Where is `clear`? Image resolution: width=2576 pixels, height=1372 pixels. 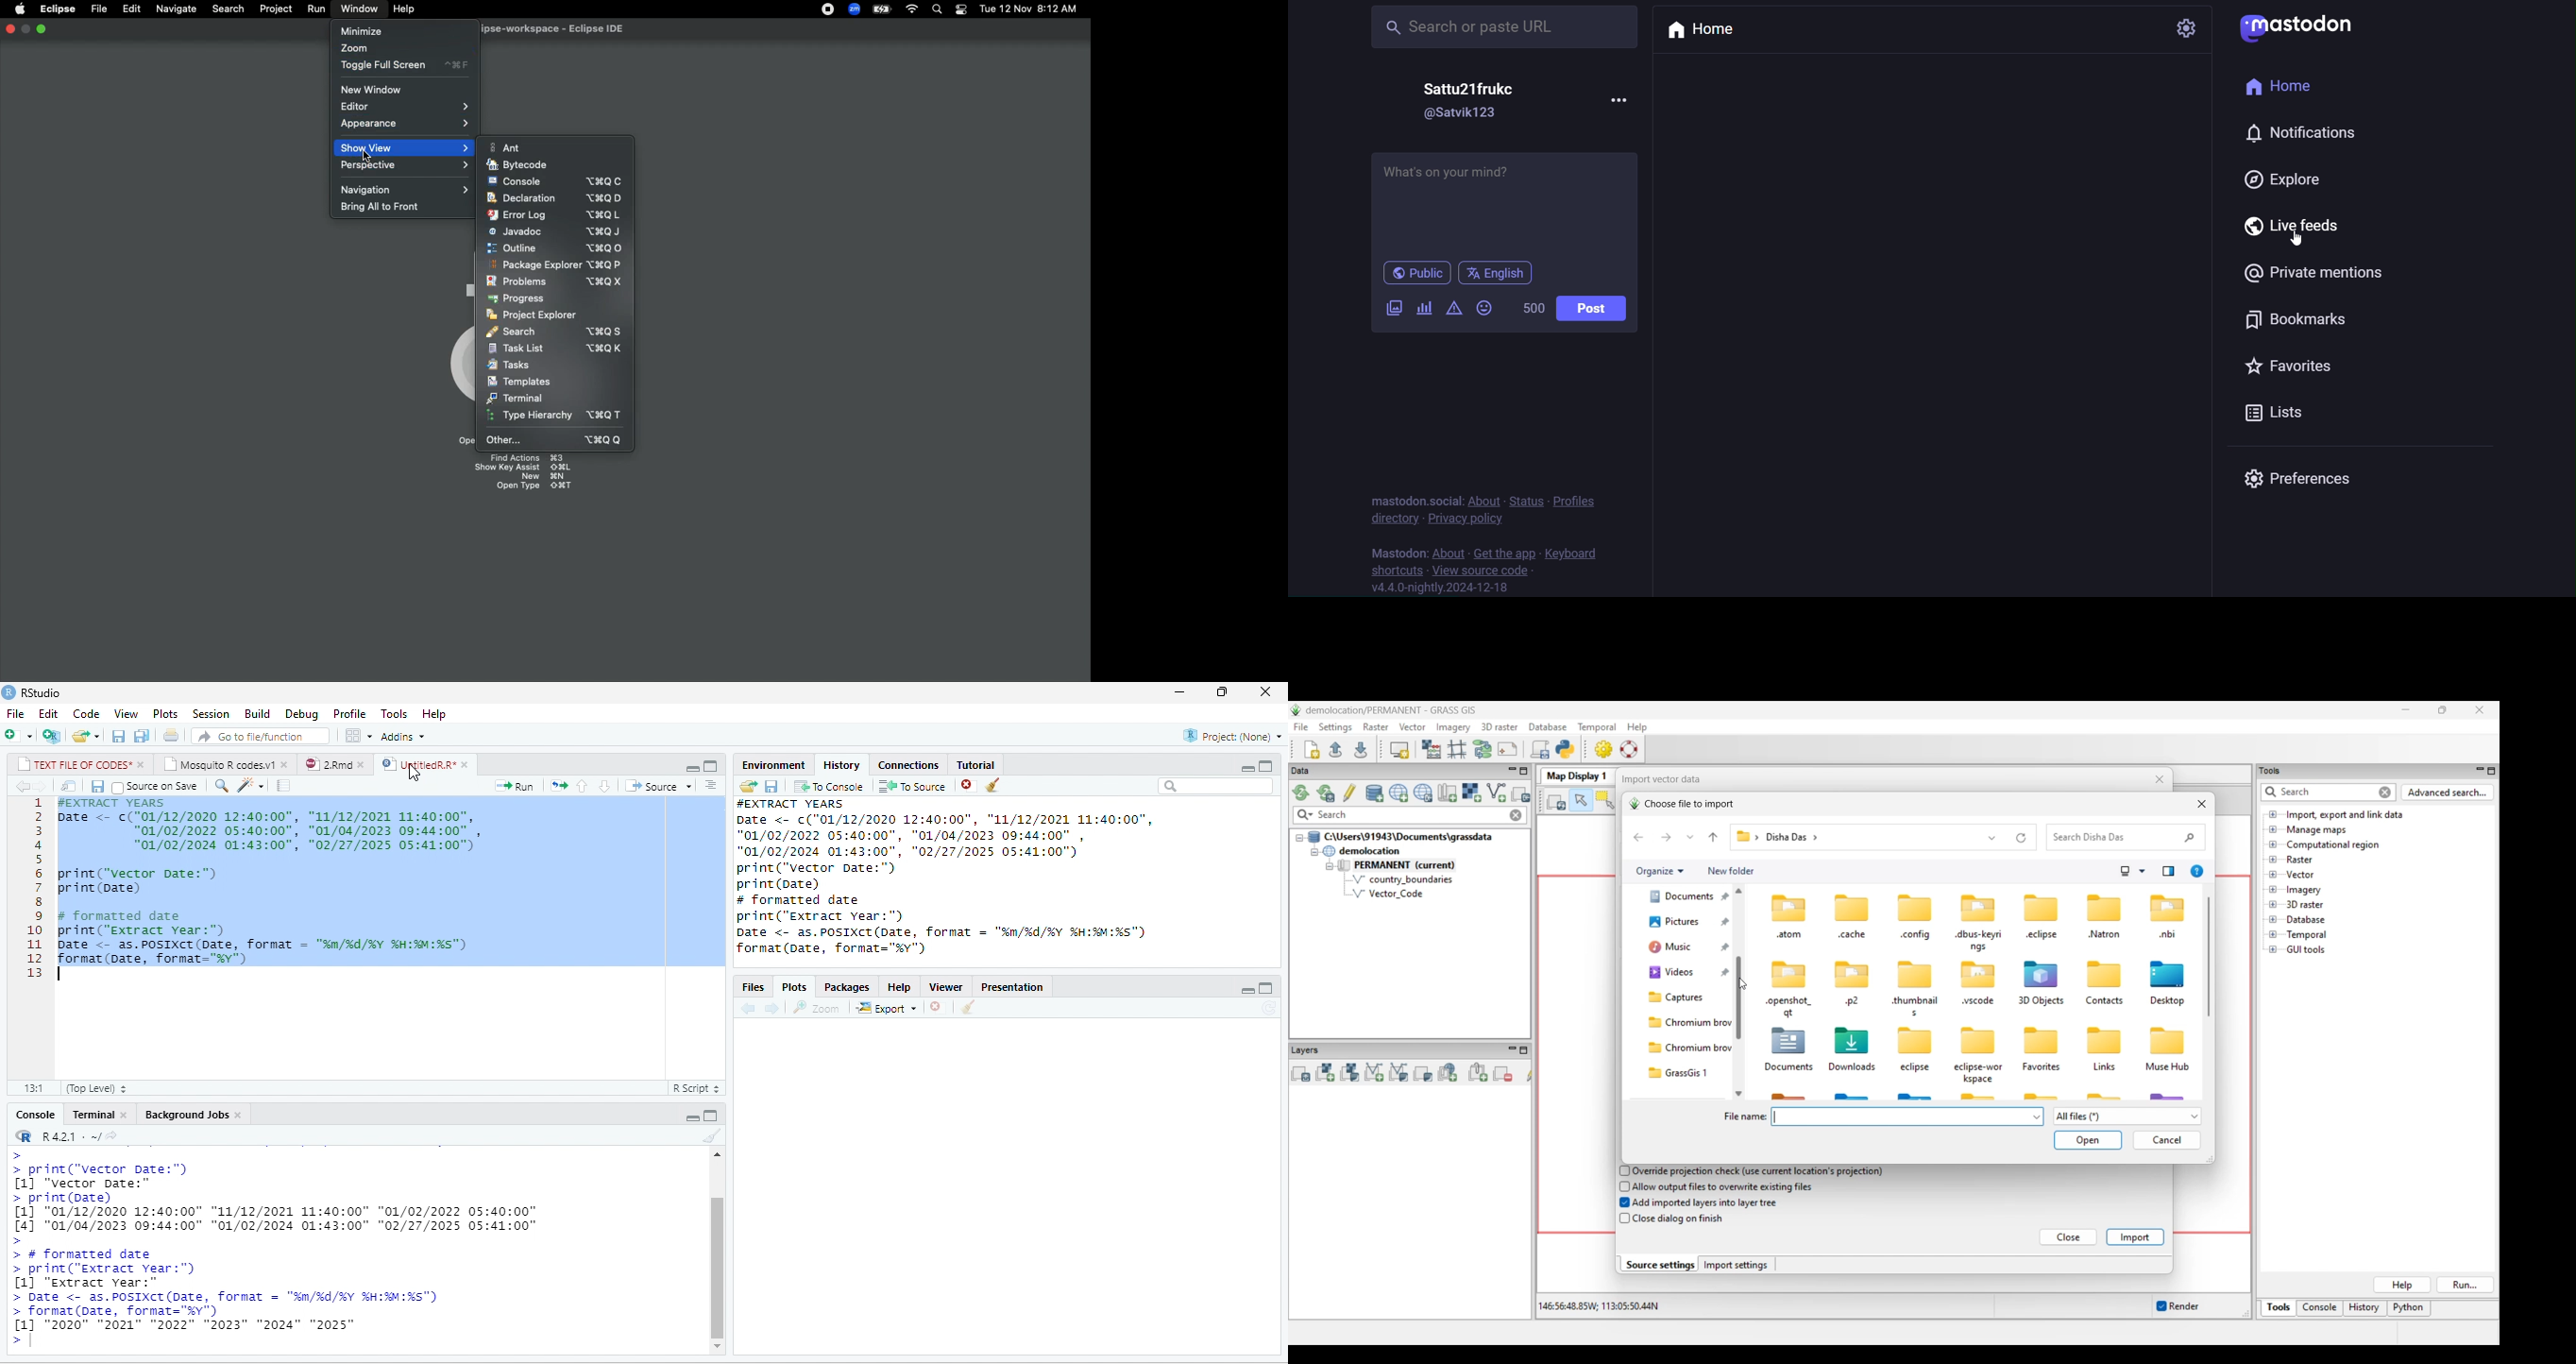
clear is located at coordinates (993, 785).